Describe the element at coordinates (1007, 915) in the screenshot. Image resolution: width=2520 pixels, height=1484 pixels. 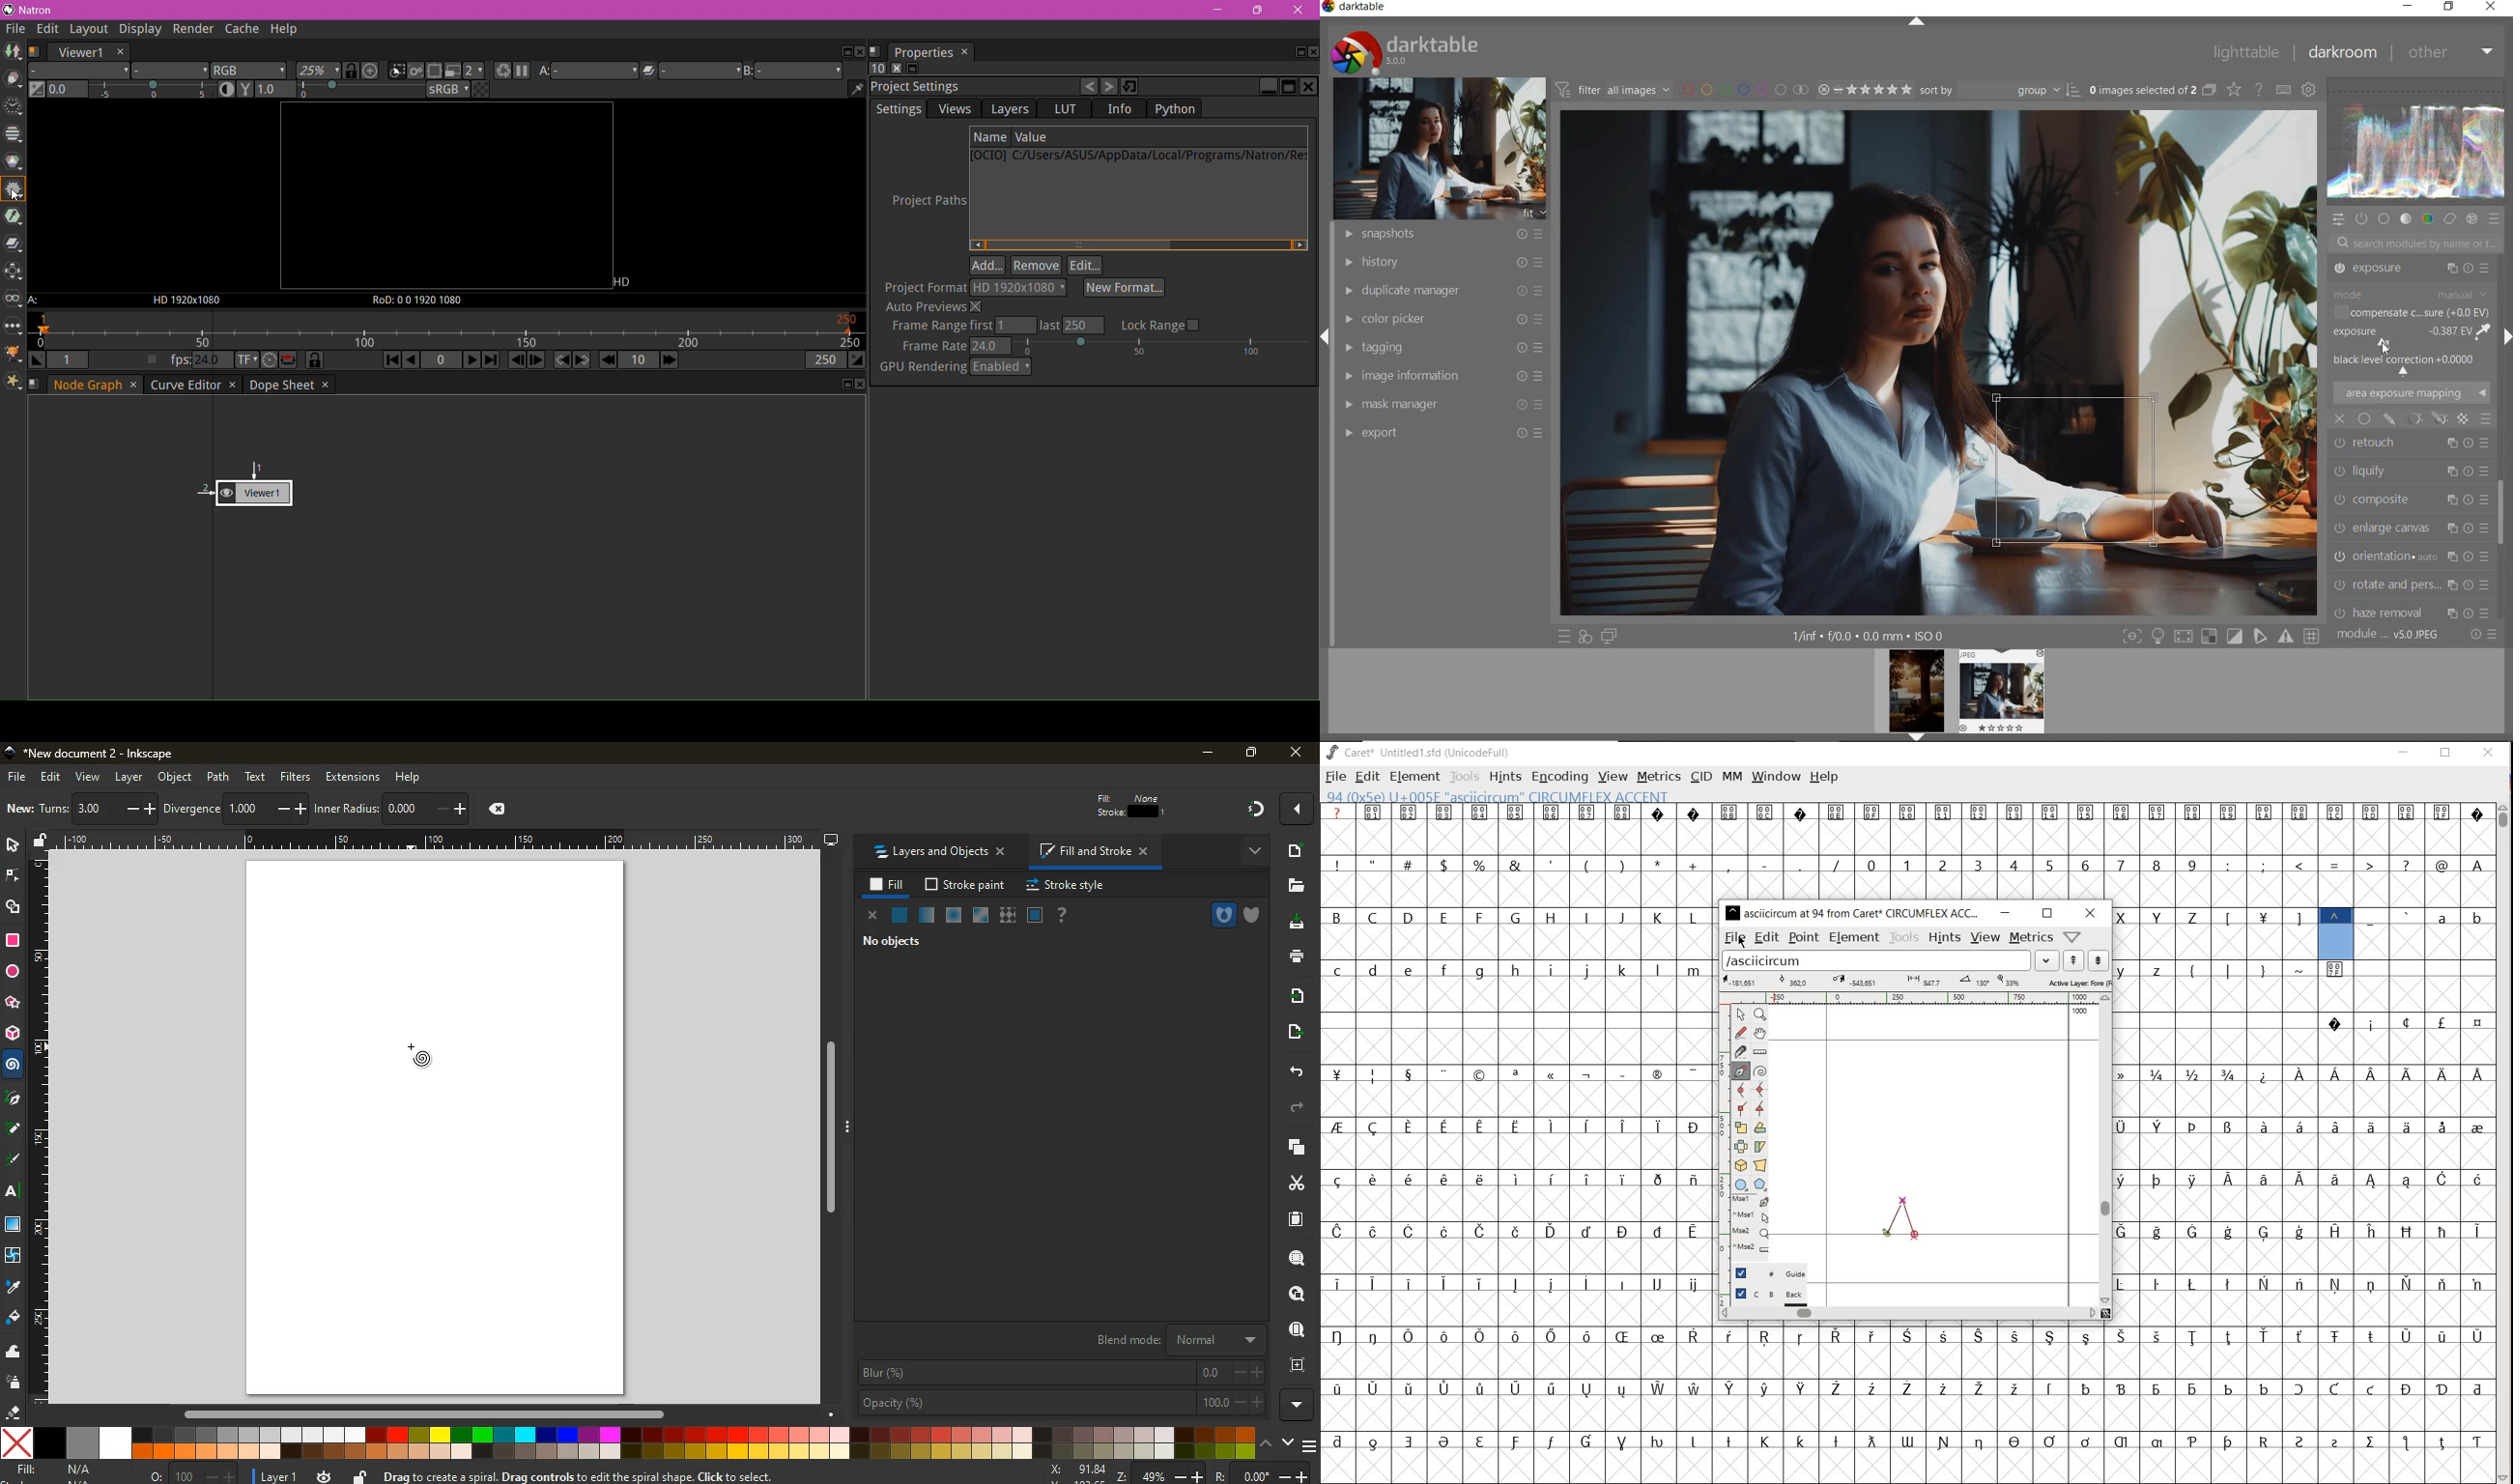
I see `texture` at that location.